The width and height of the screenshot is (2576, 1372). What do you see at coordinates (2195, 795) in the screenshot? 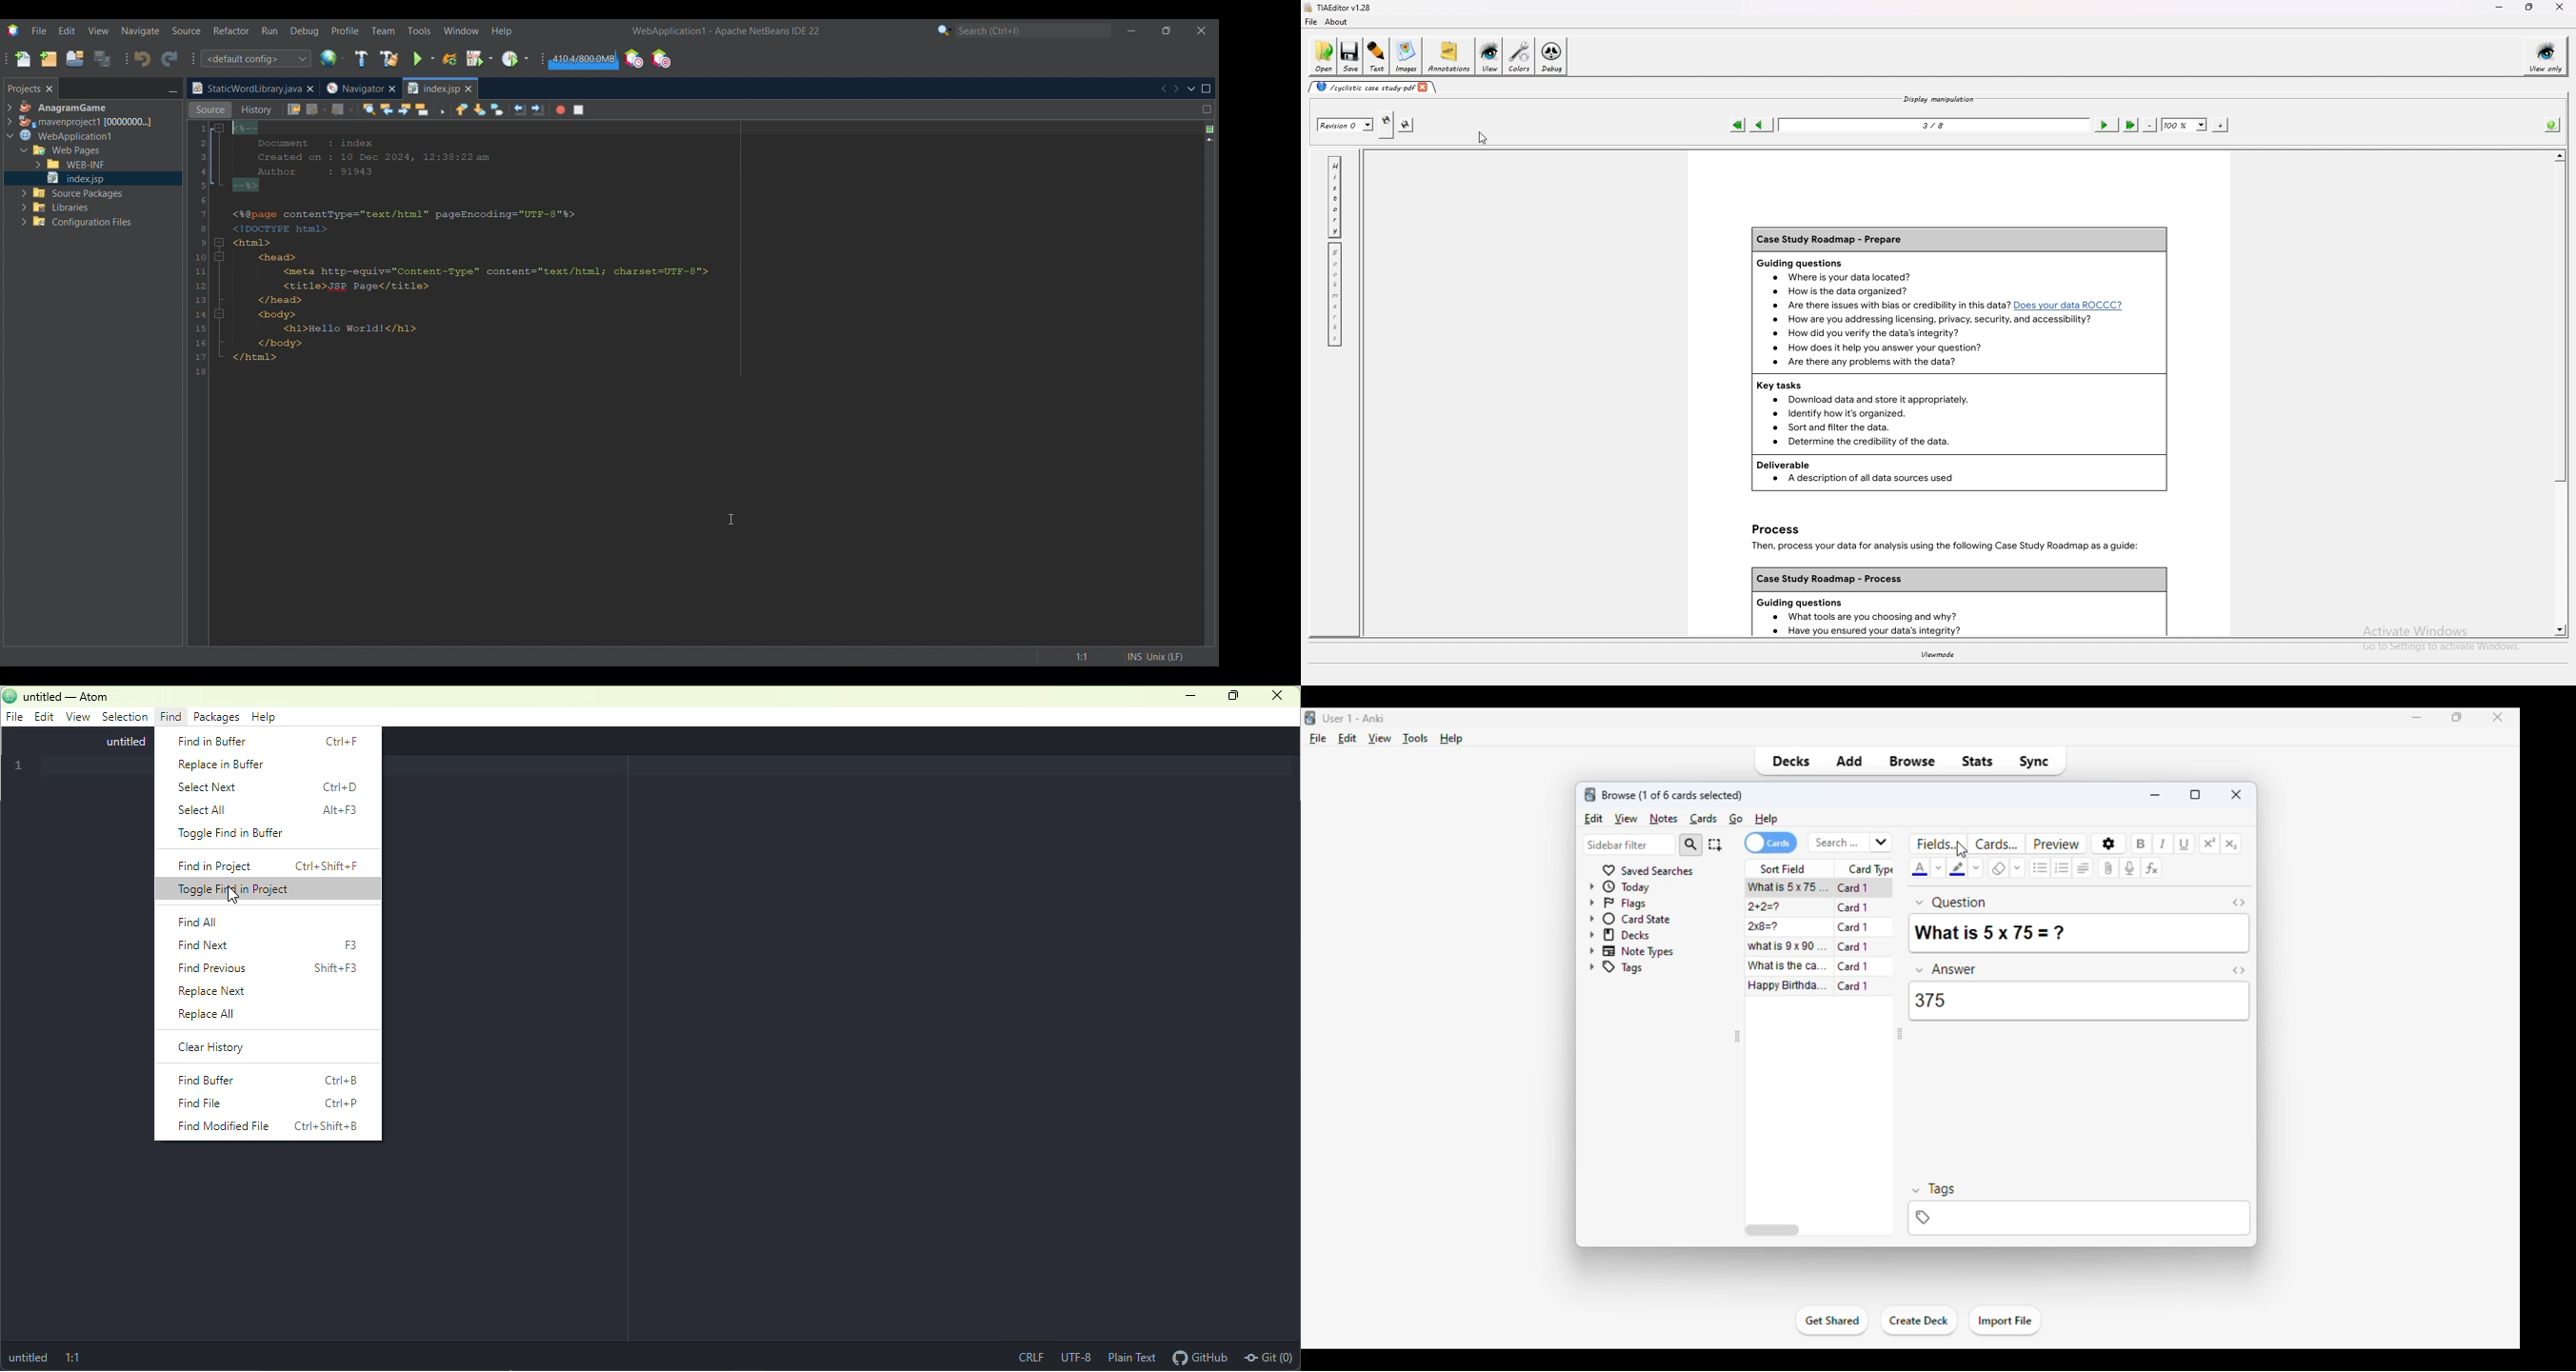
I see `maximize` at bounding box center [2195, 795].